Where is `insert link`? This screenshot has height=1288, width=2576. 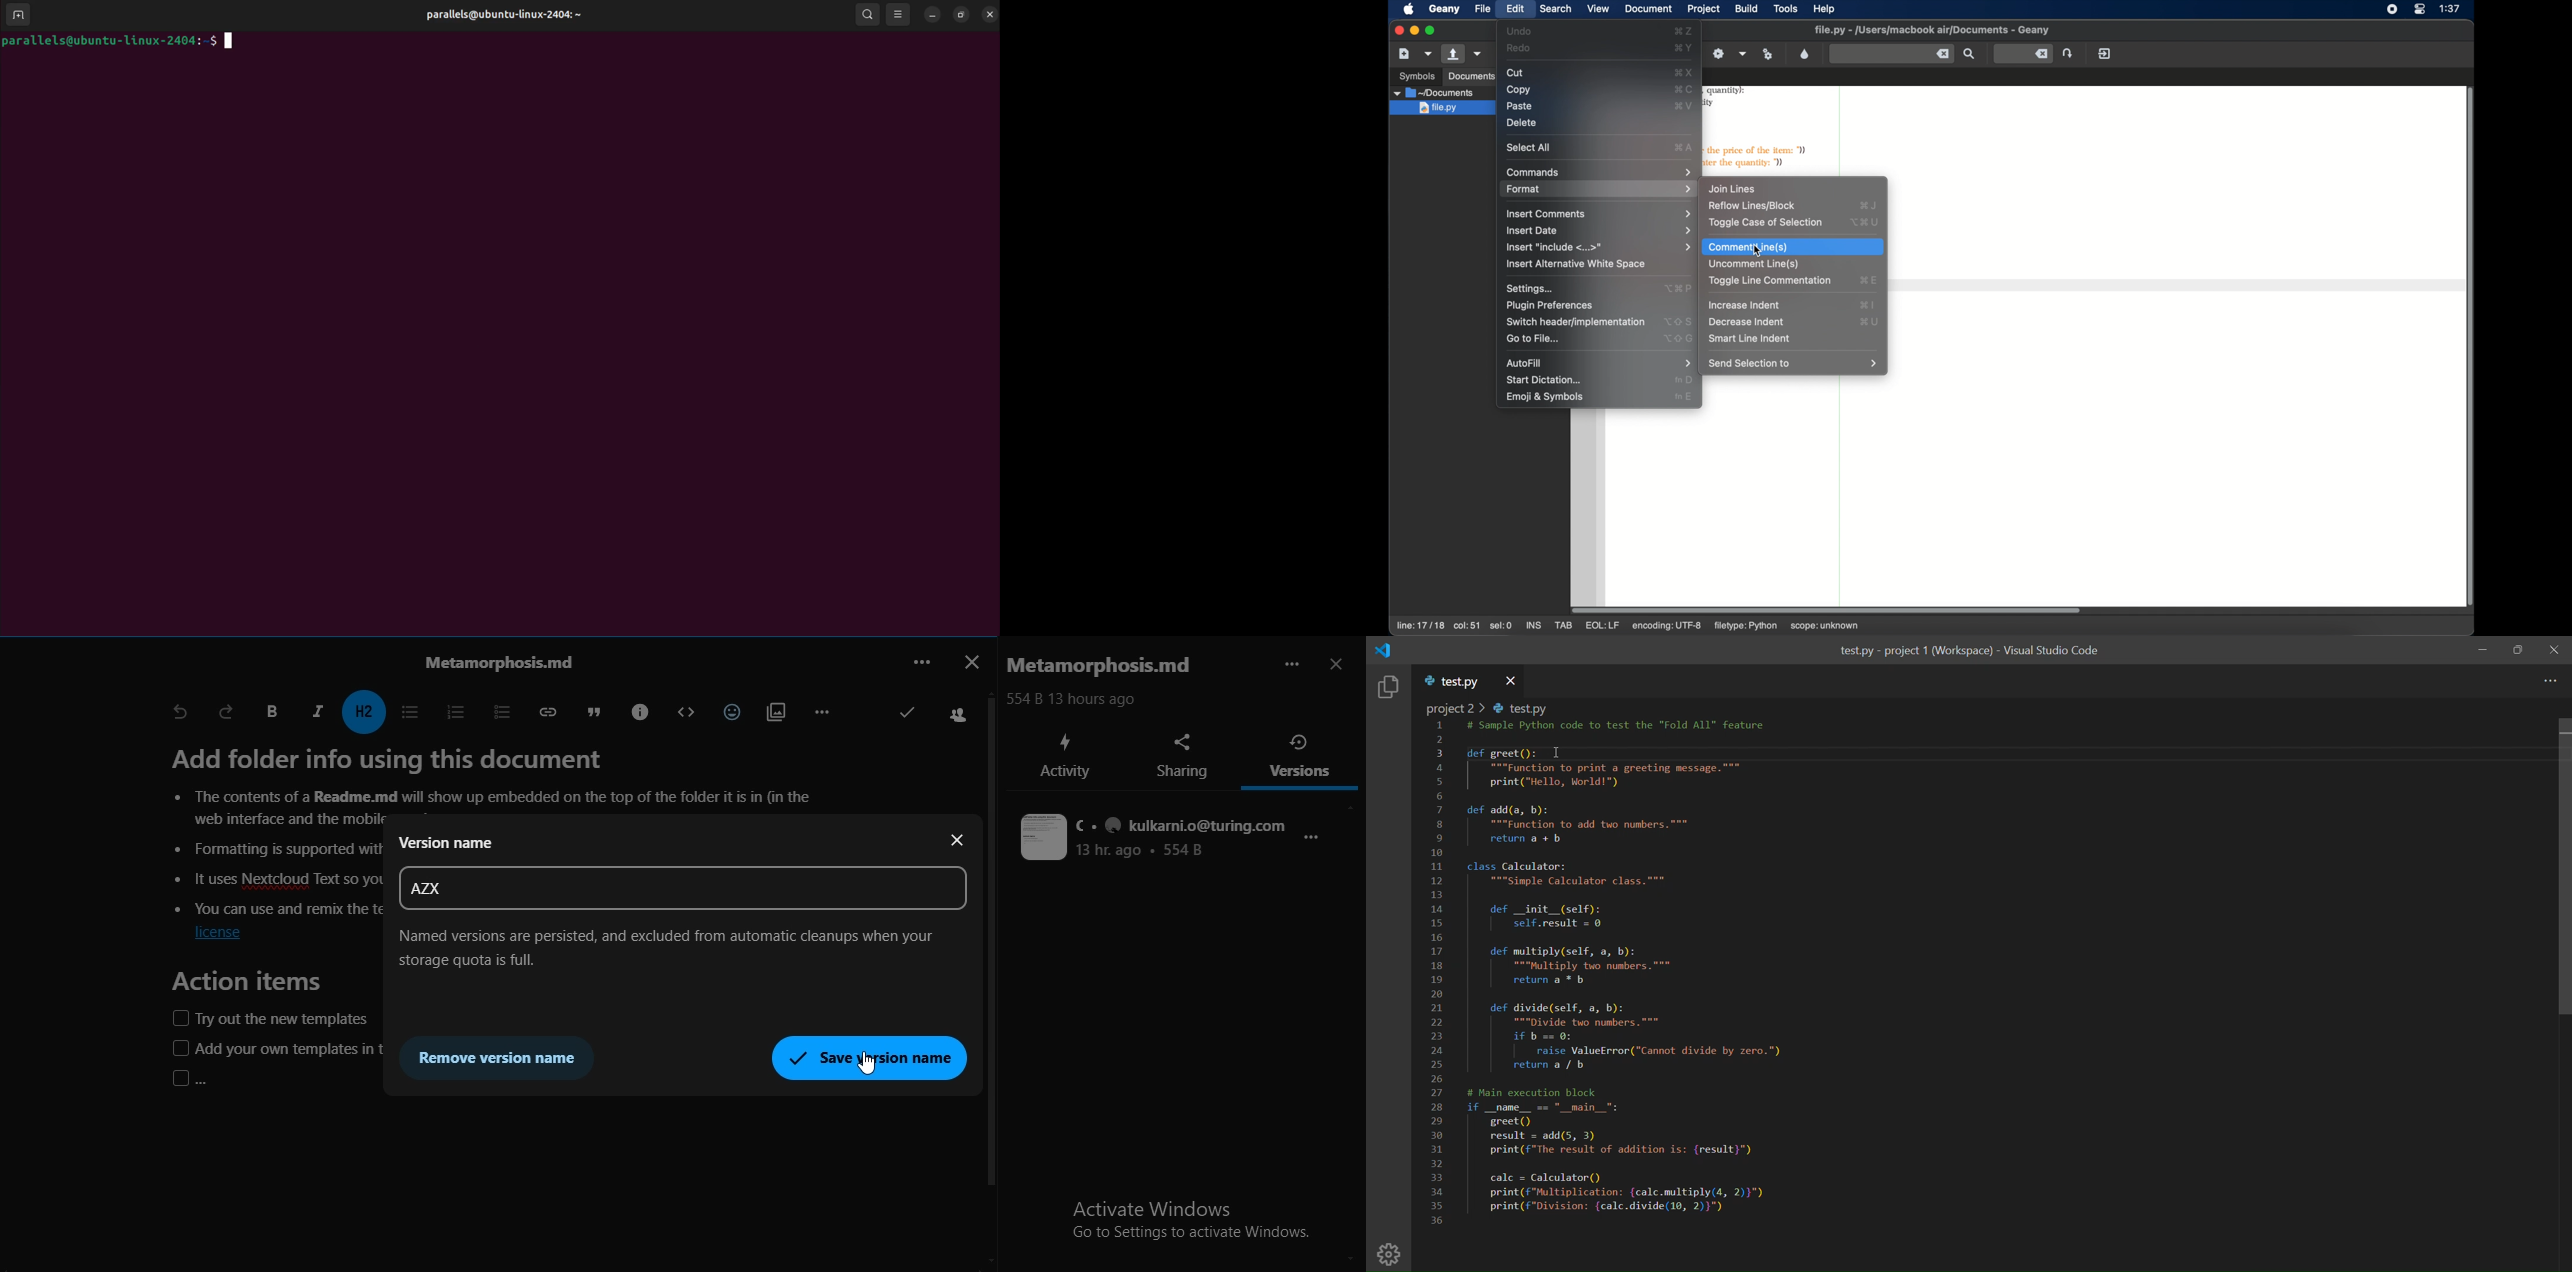 insert link is located at coordinates (544, 711).